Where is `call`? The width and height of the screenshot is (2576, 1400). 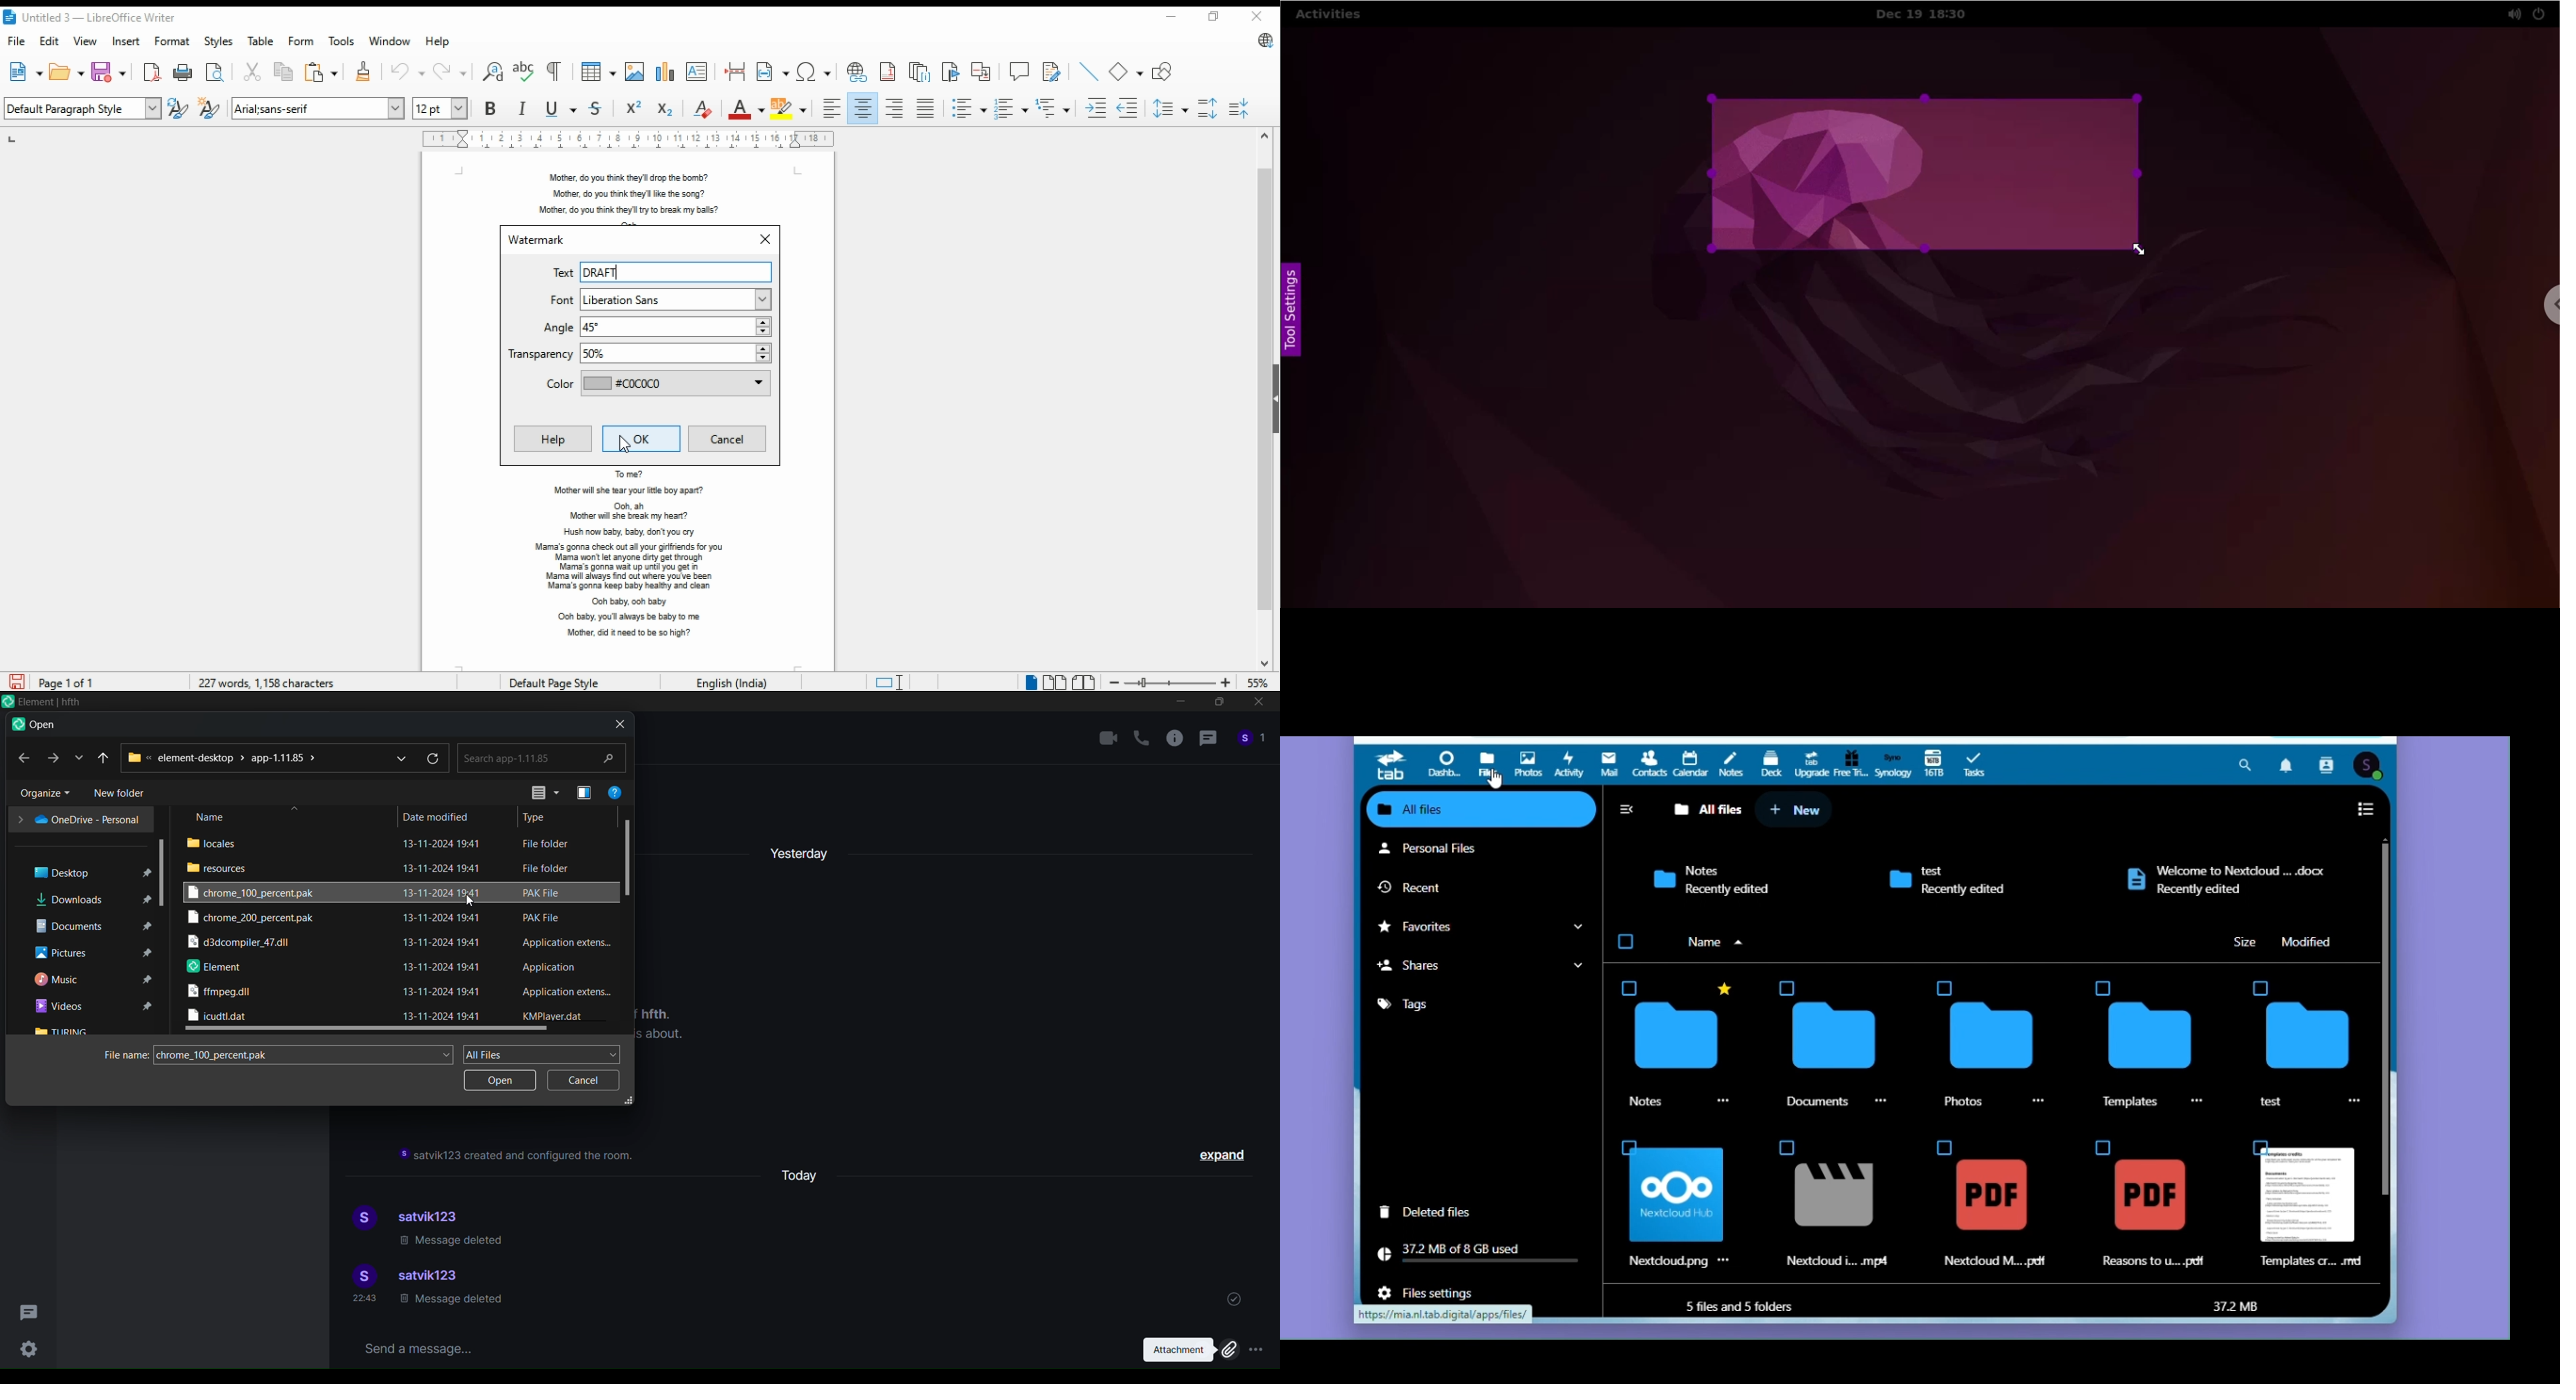
call is located at coordinates (1141, 739).